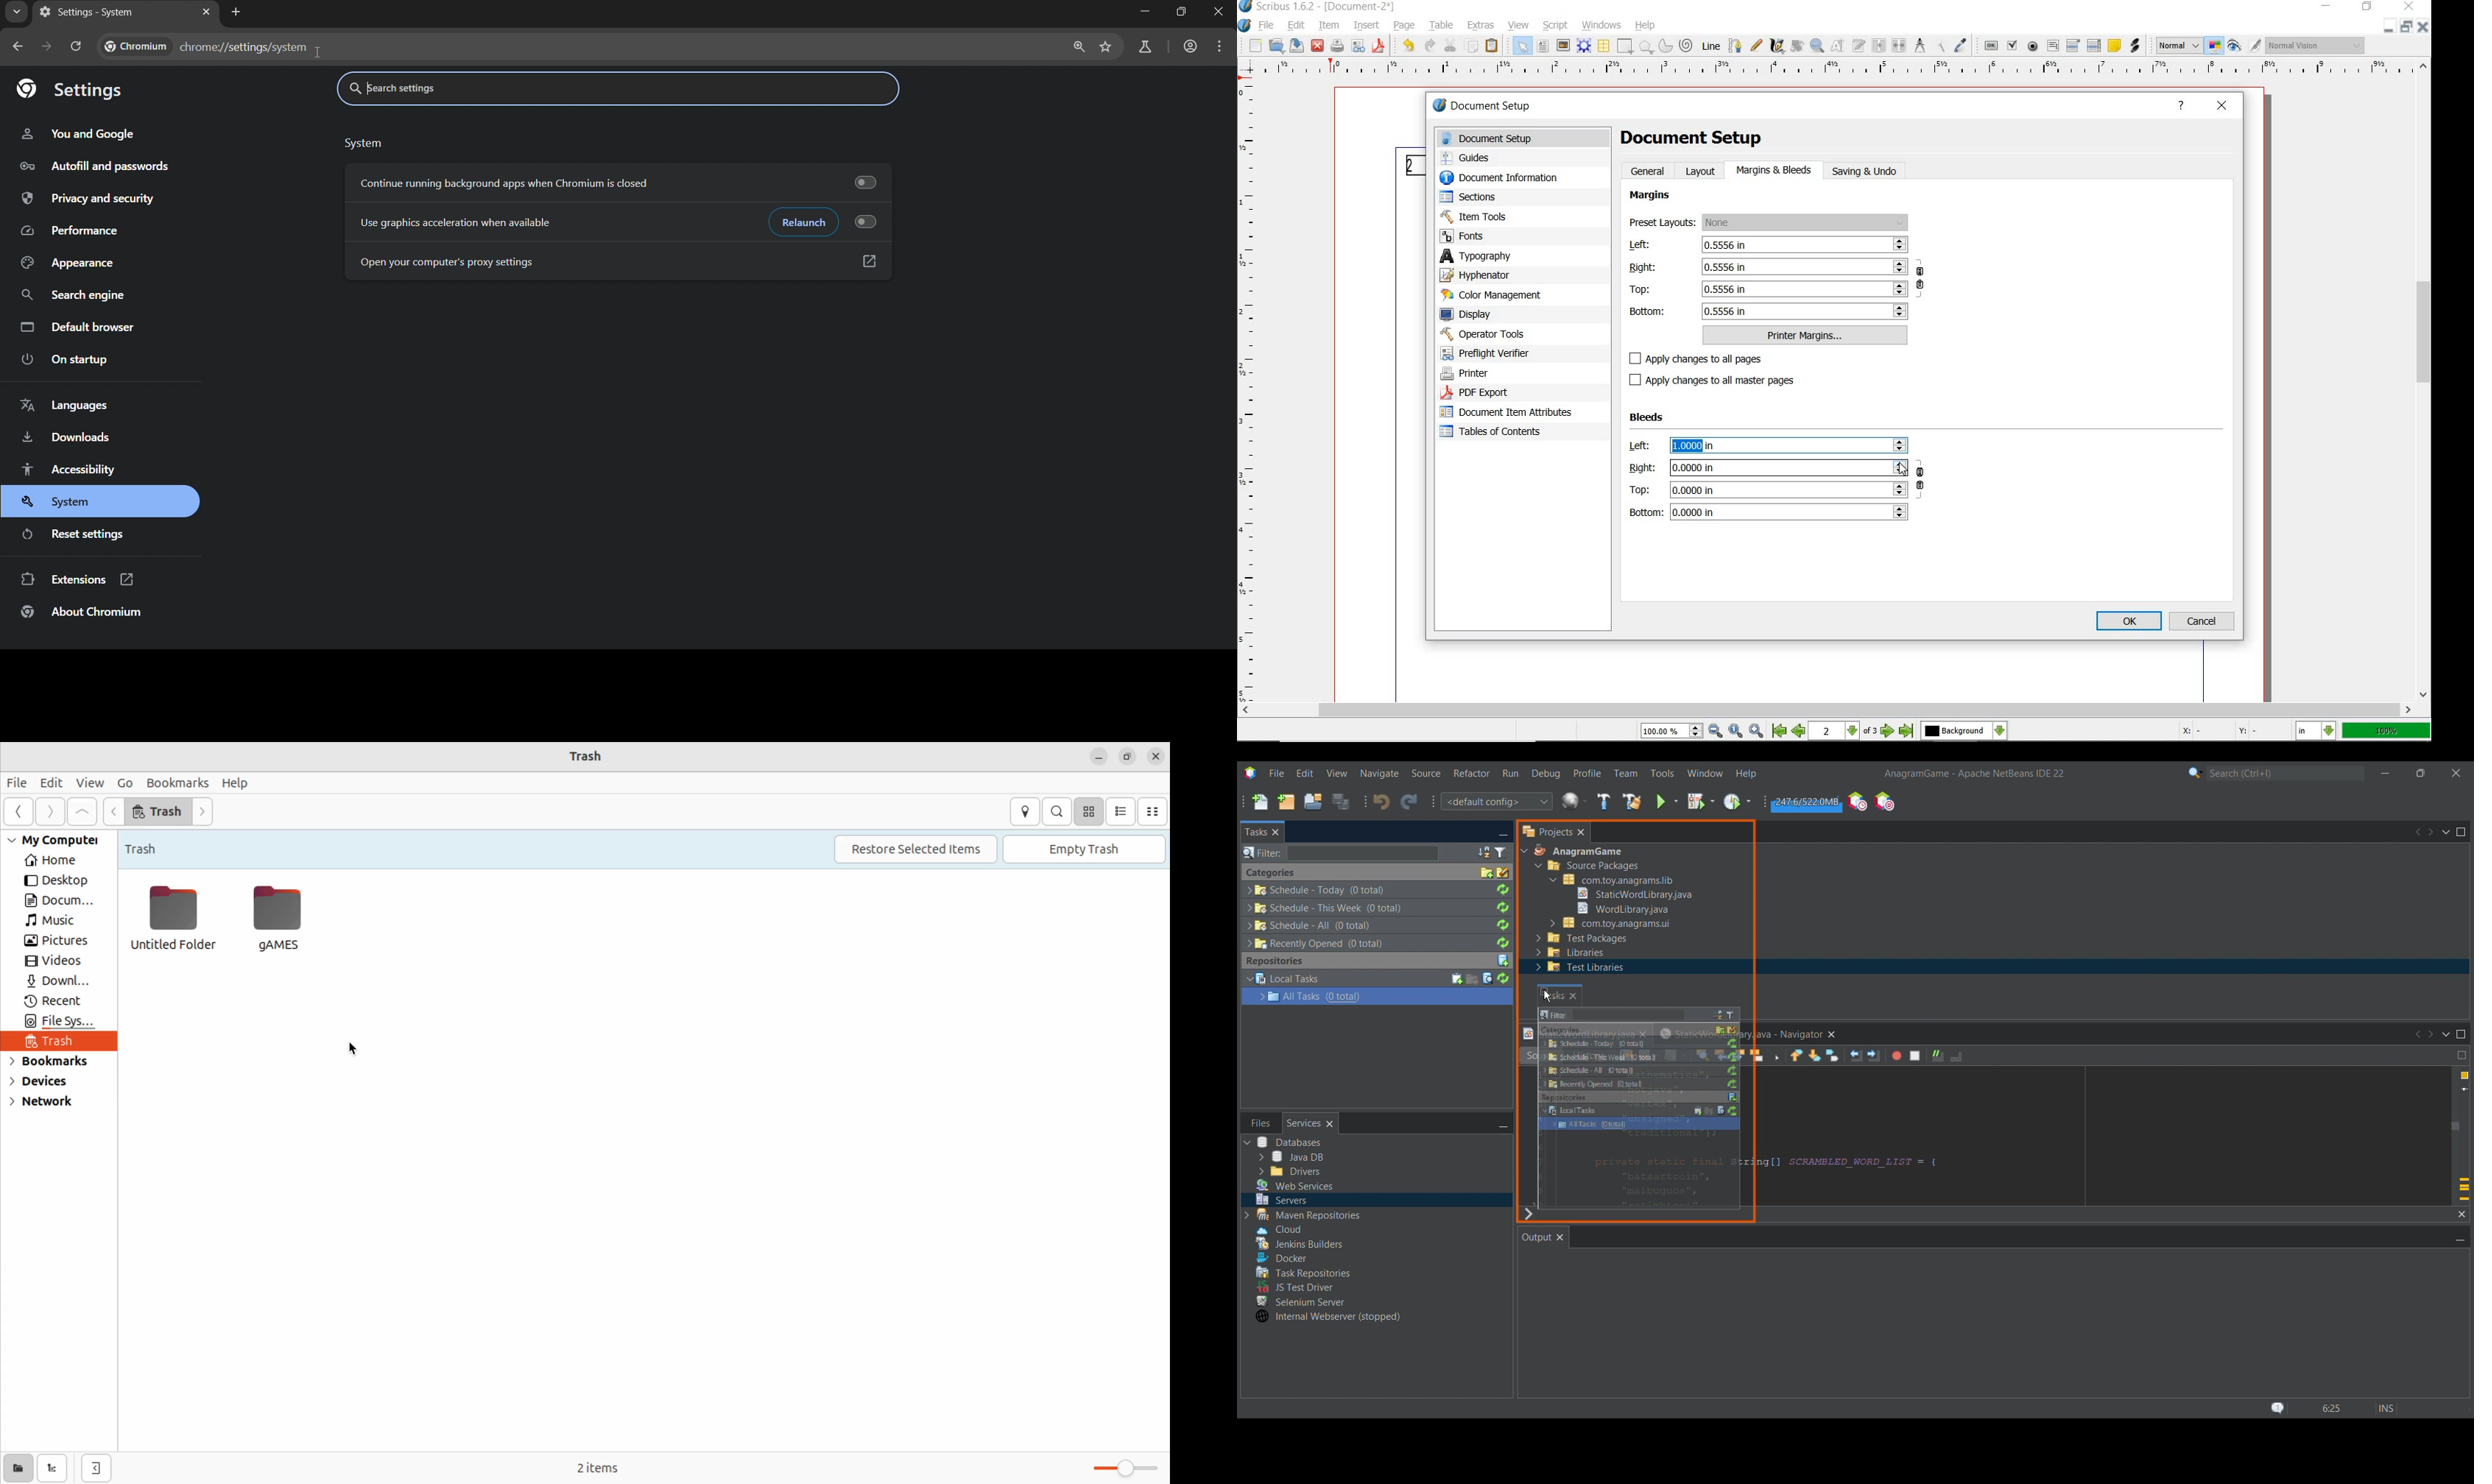 This screenshot has width=2492, height=1484. Describe the element at coordinates (1624, 47) in the screenshot. I see `shape` at that location.